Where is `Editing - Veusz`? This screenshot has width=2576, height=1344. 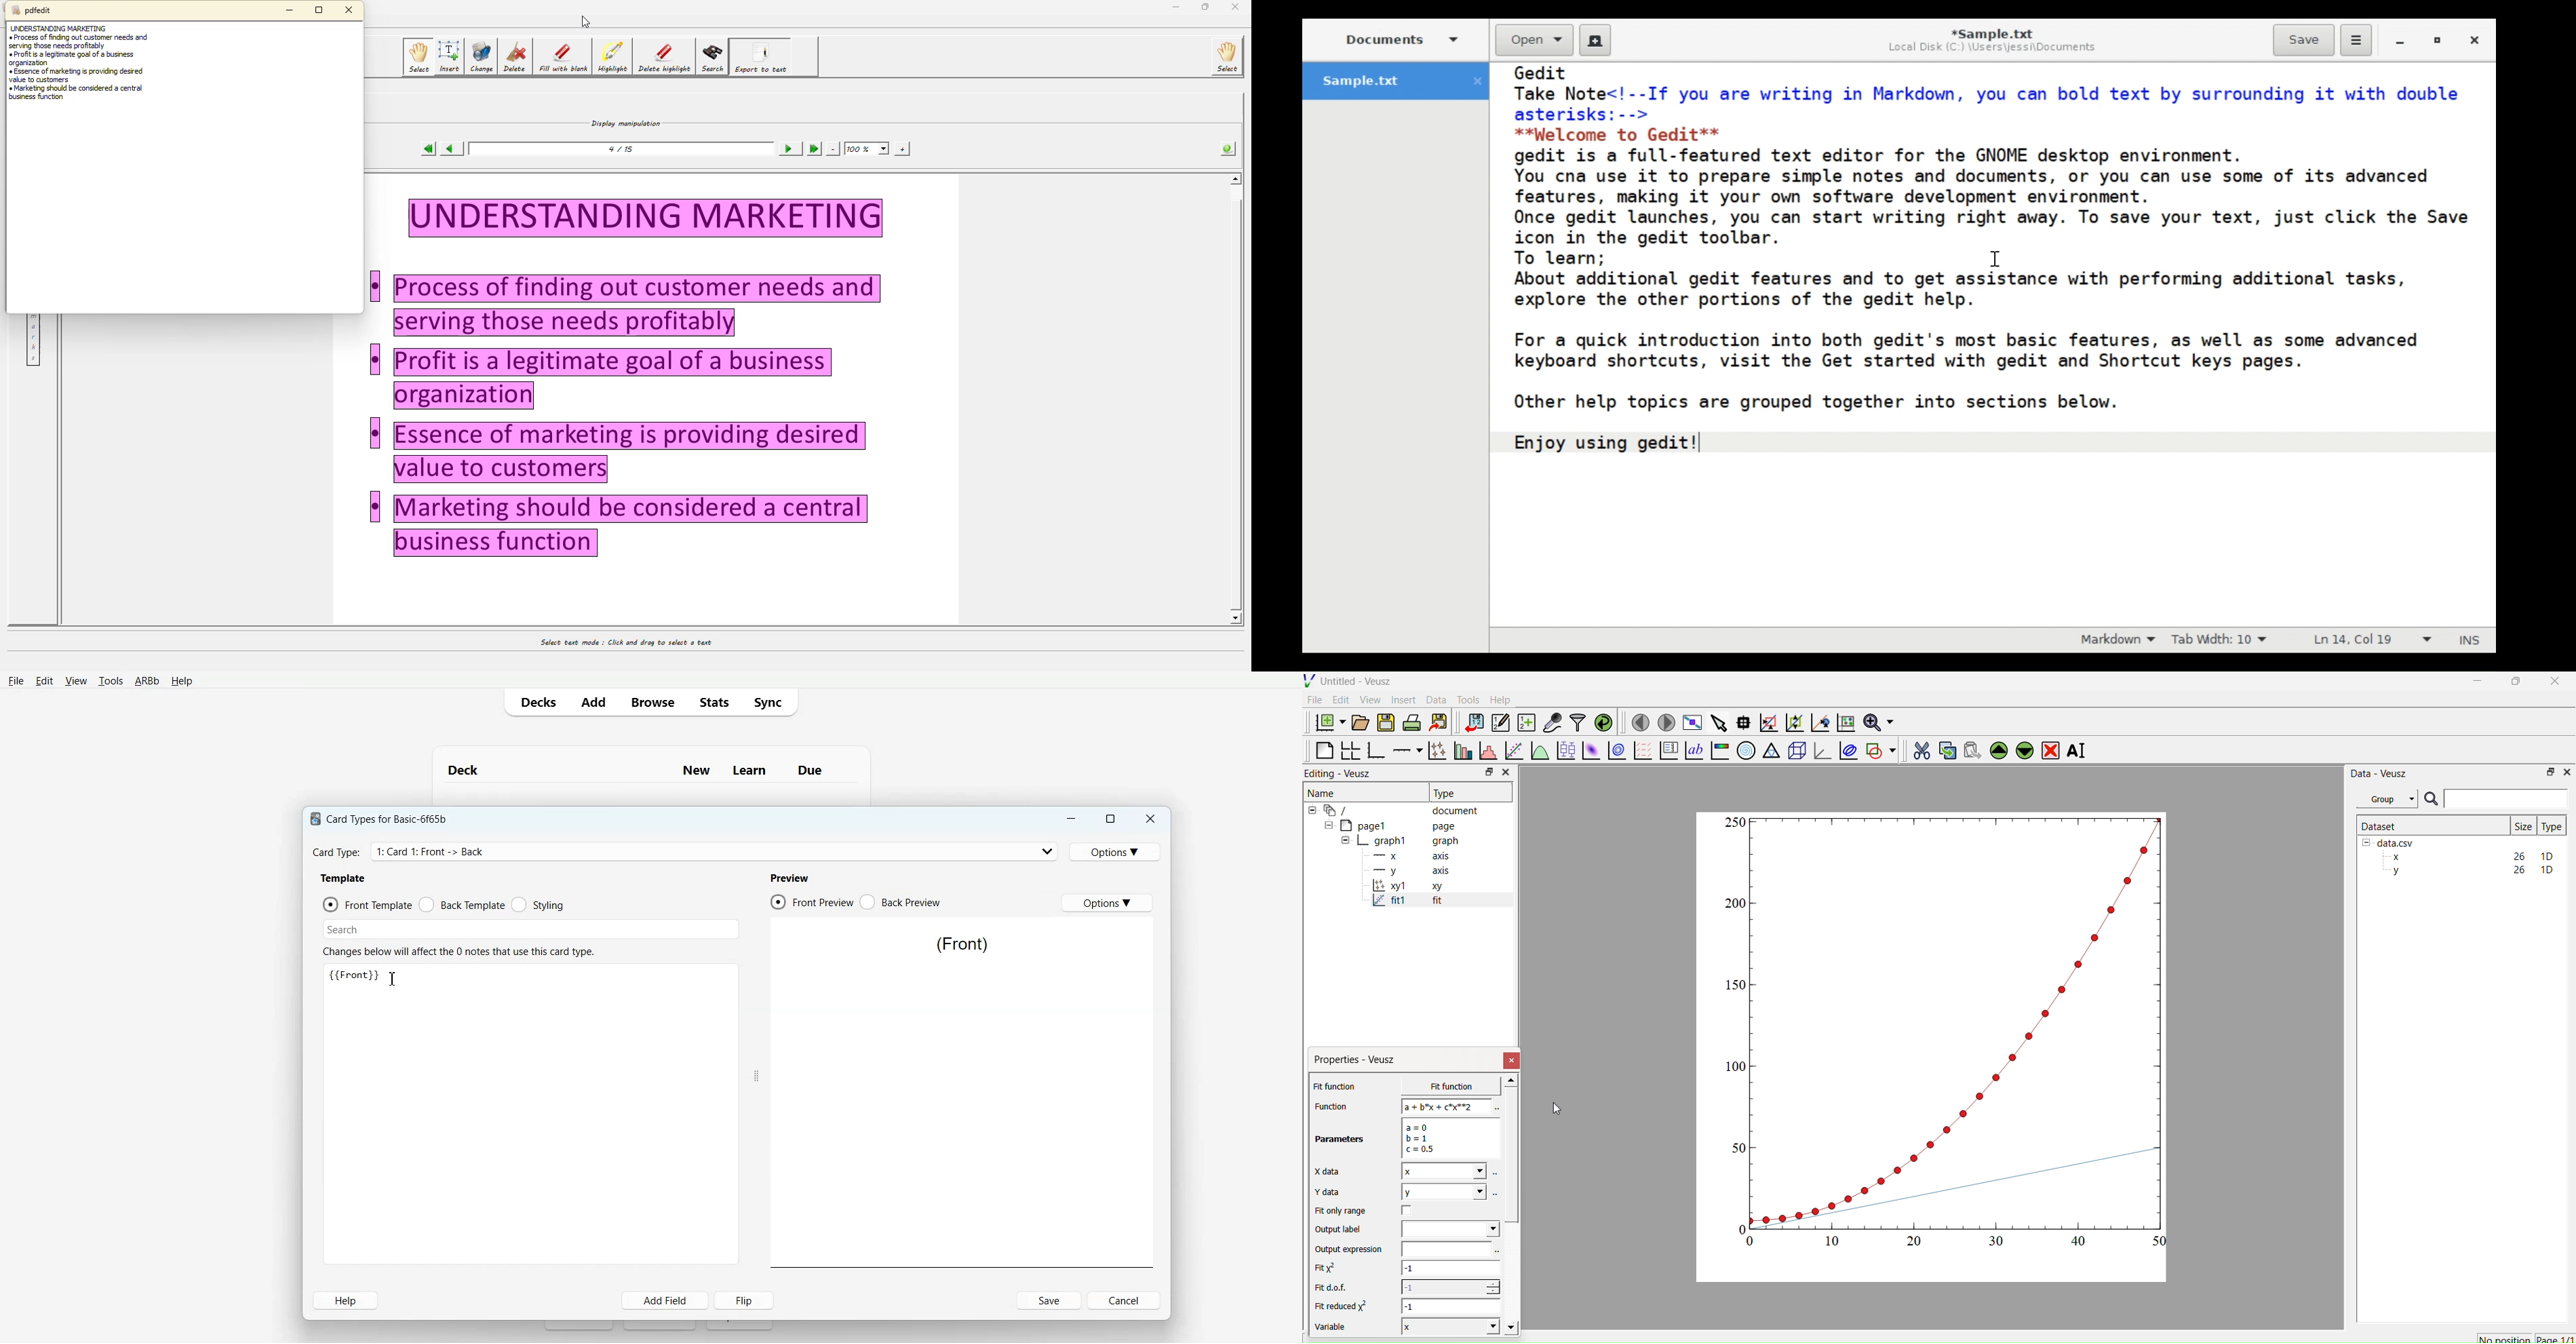
Editing - Veusz is located at coordinates (1342, 773).